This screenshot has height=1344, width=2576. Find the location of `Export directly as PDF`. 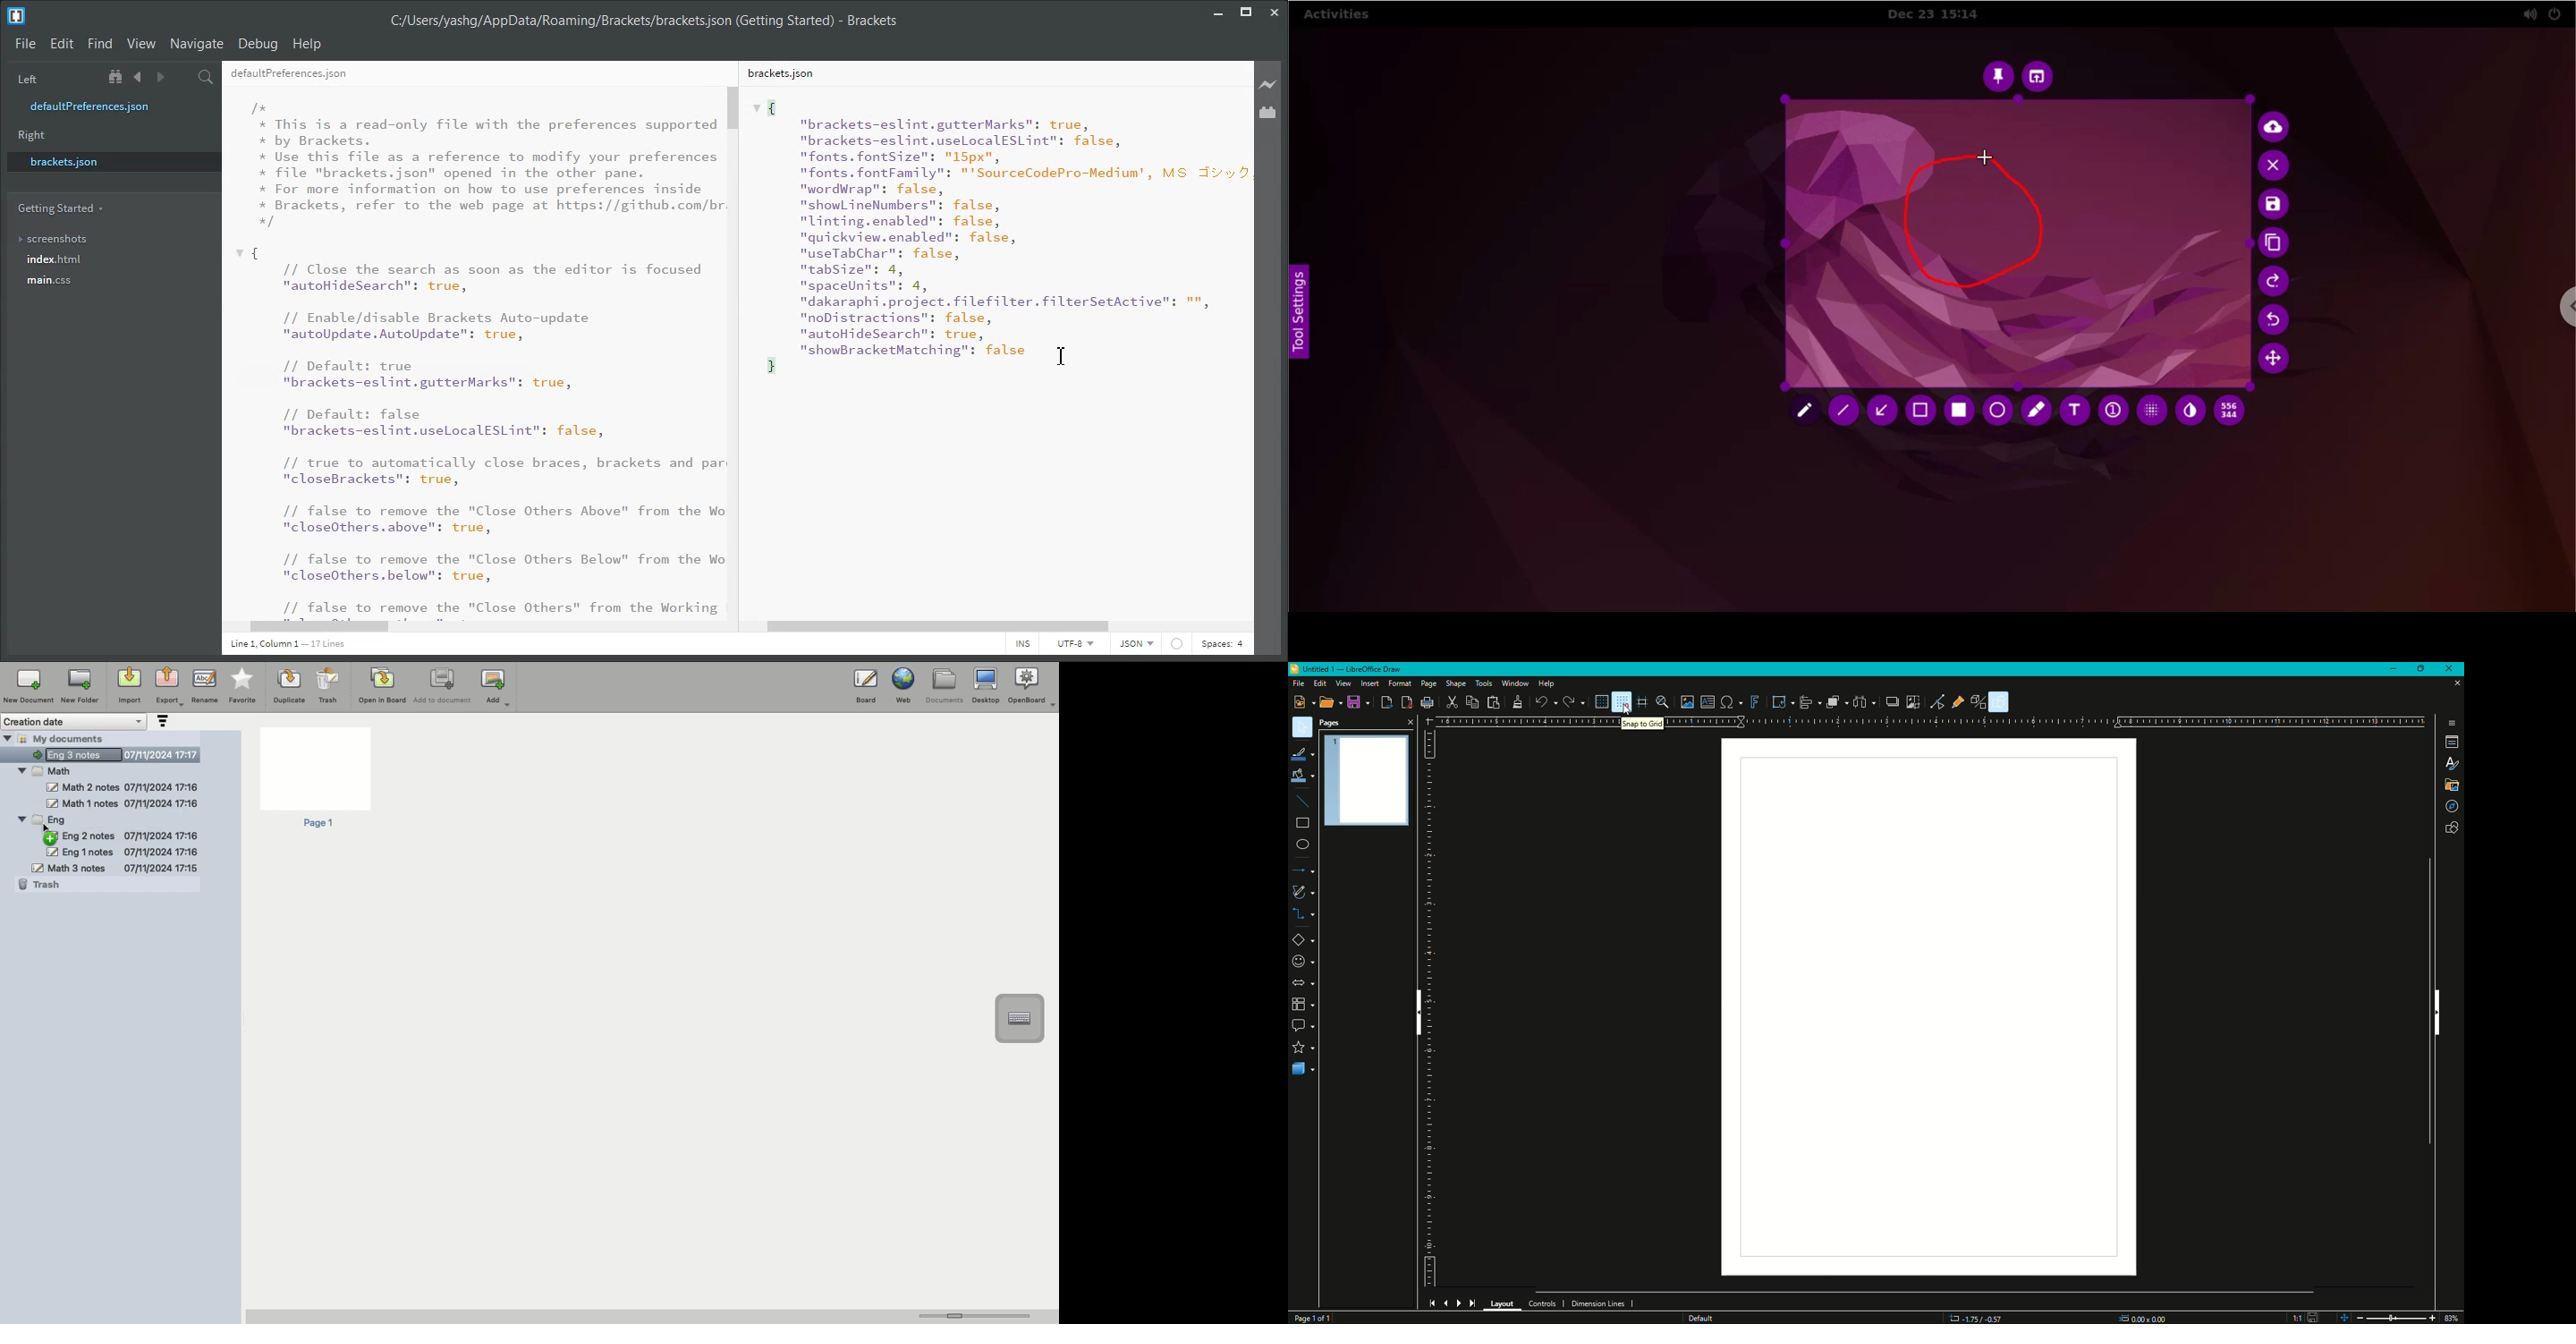

Export directly as PDF is located at coordinates (1408, 702).